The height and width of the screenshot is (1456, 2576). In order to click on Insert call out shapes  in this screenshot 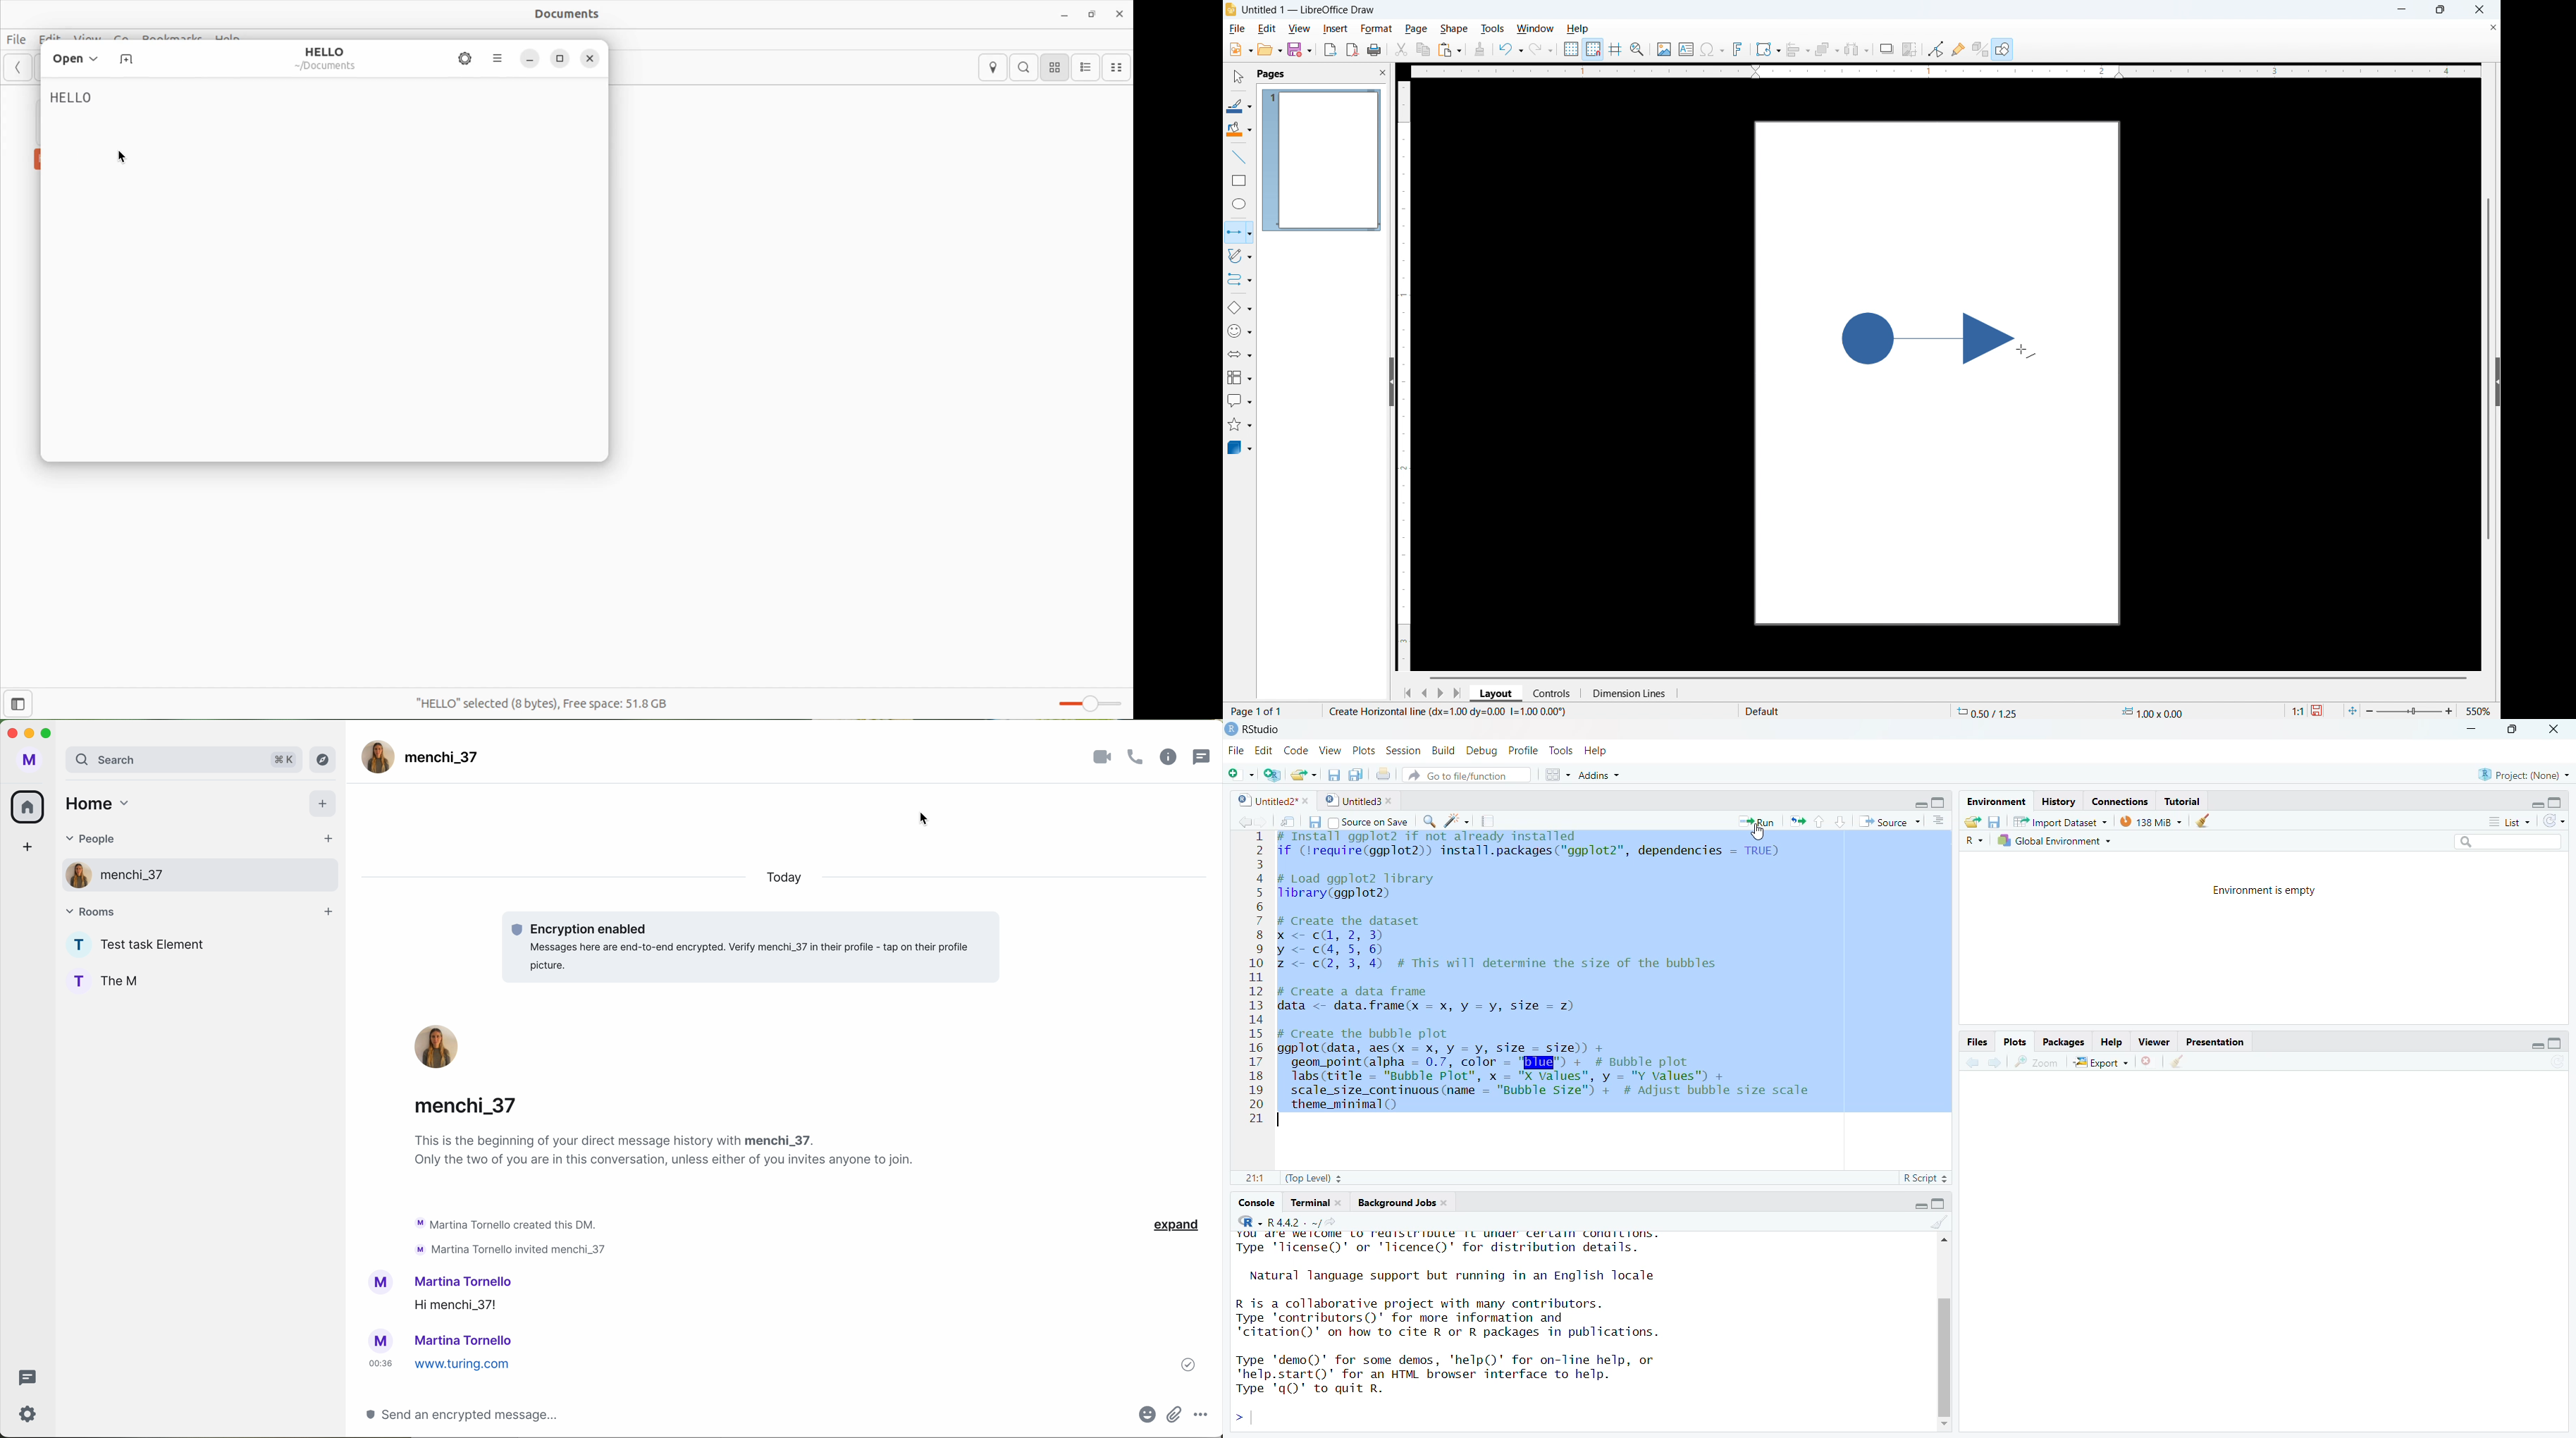, I will do `click(1240, 400)`.